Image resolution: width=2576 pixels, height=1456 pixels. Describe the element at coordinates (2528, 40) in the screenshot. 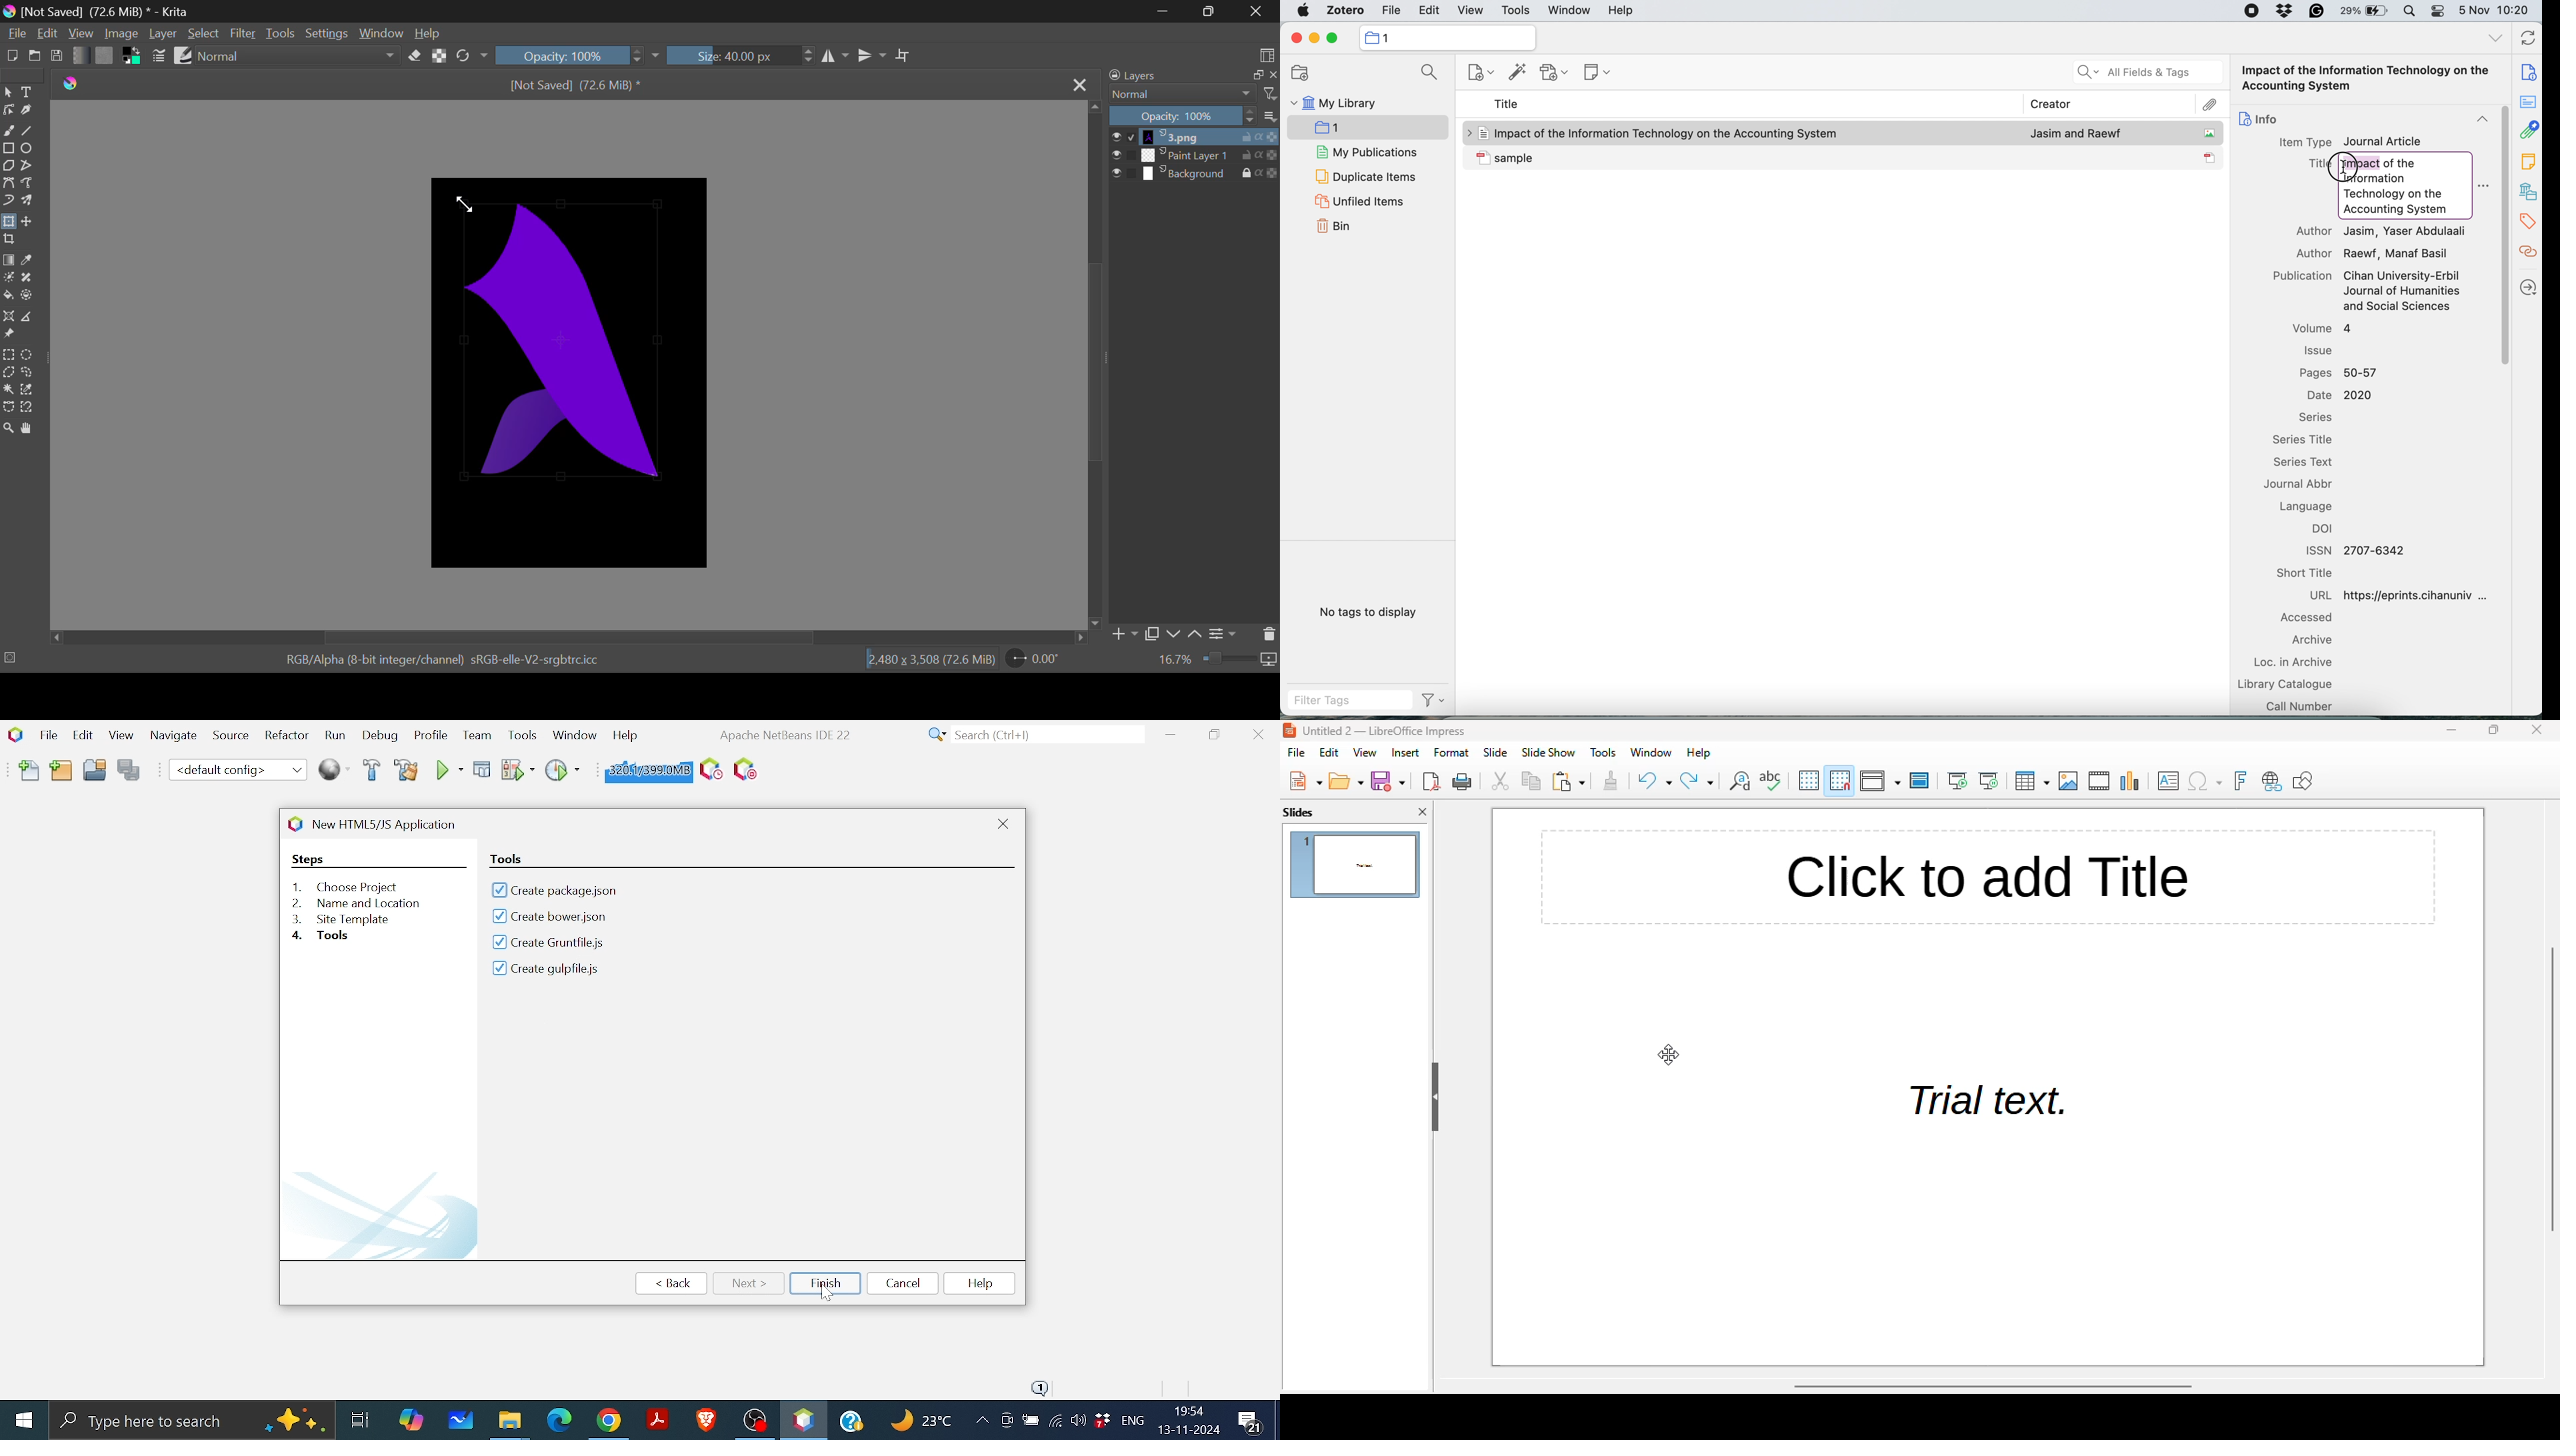

I see `refresh` at that location.